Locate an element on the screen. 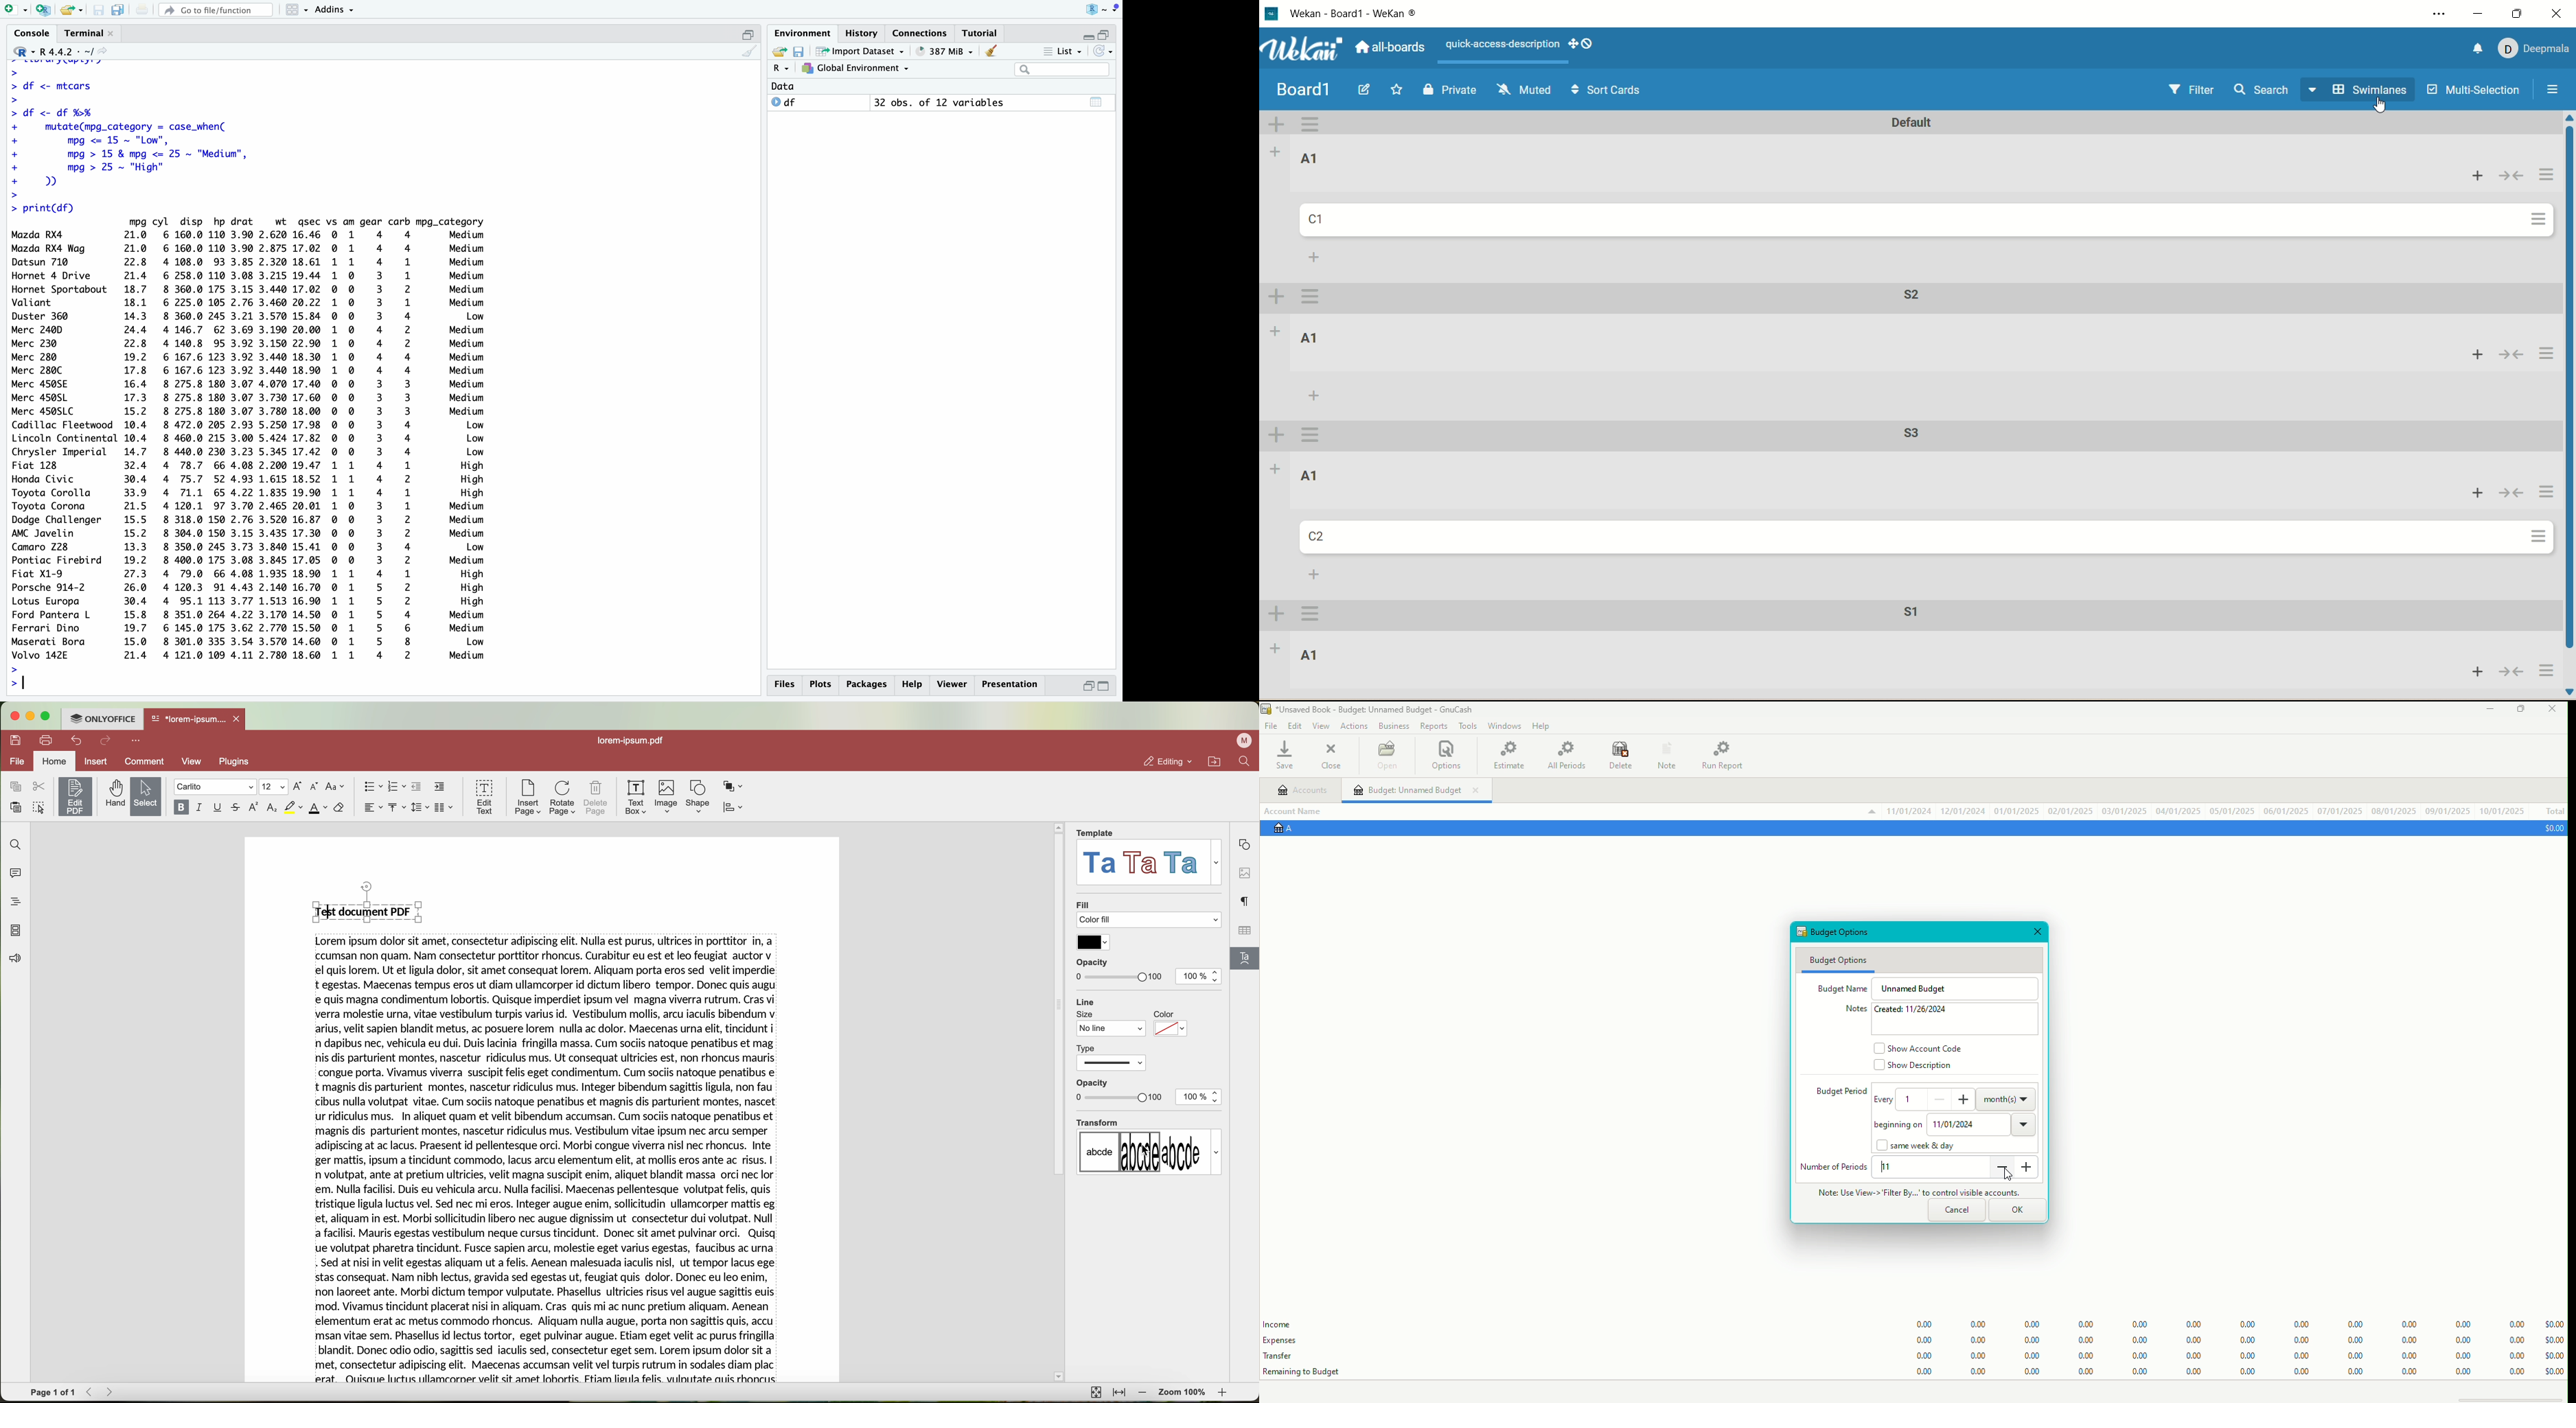 The height and width of the screenshot is (1428, 2576). sync is located at coordinates (1104, 50).